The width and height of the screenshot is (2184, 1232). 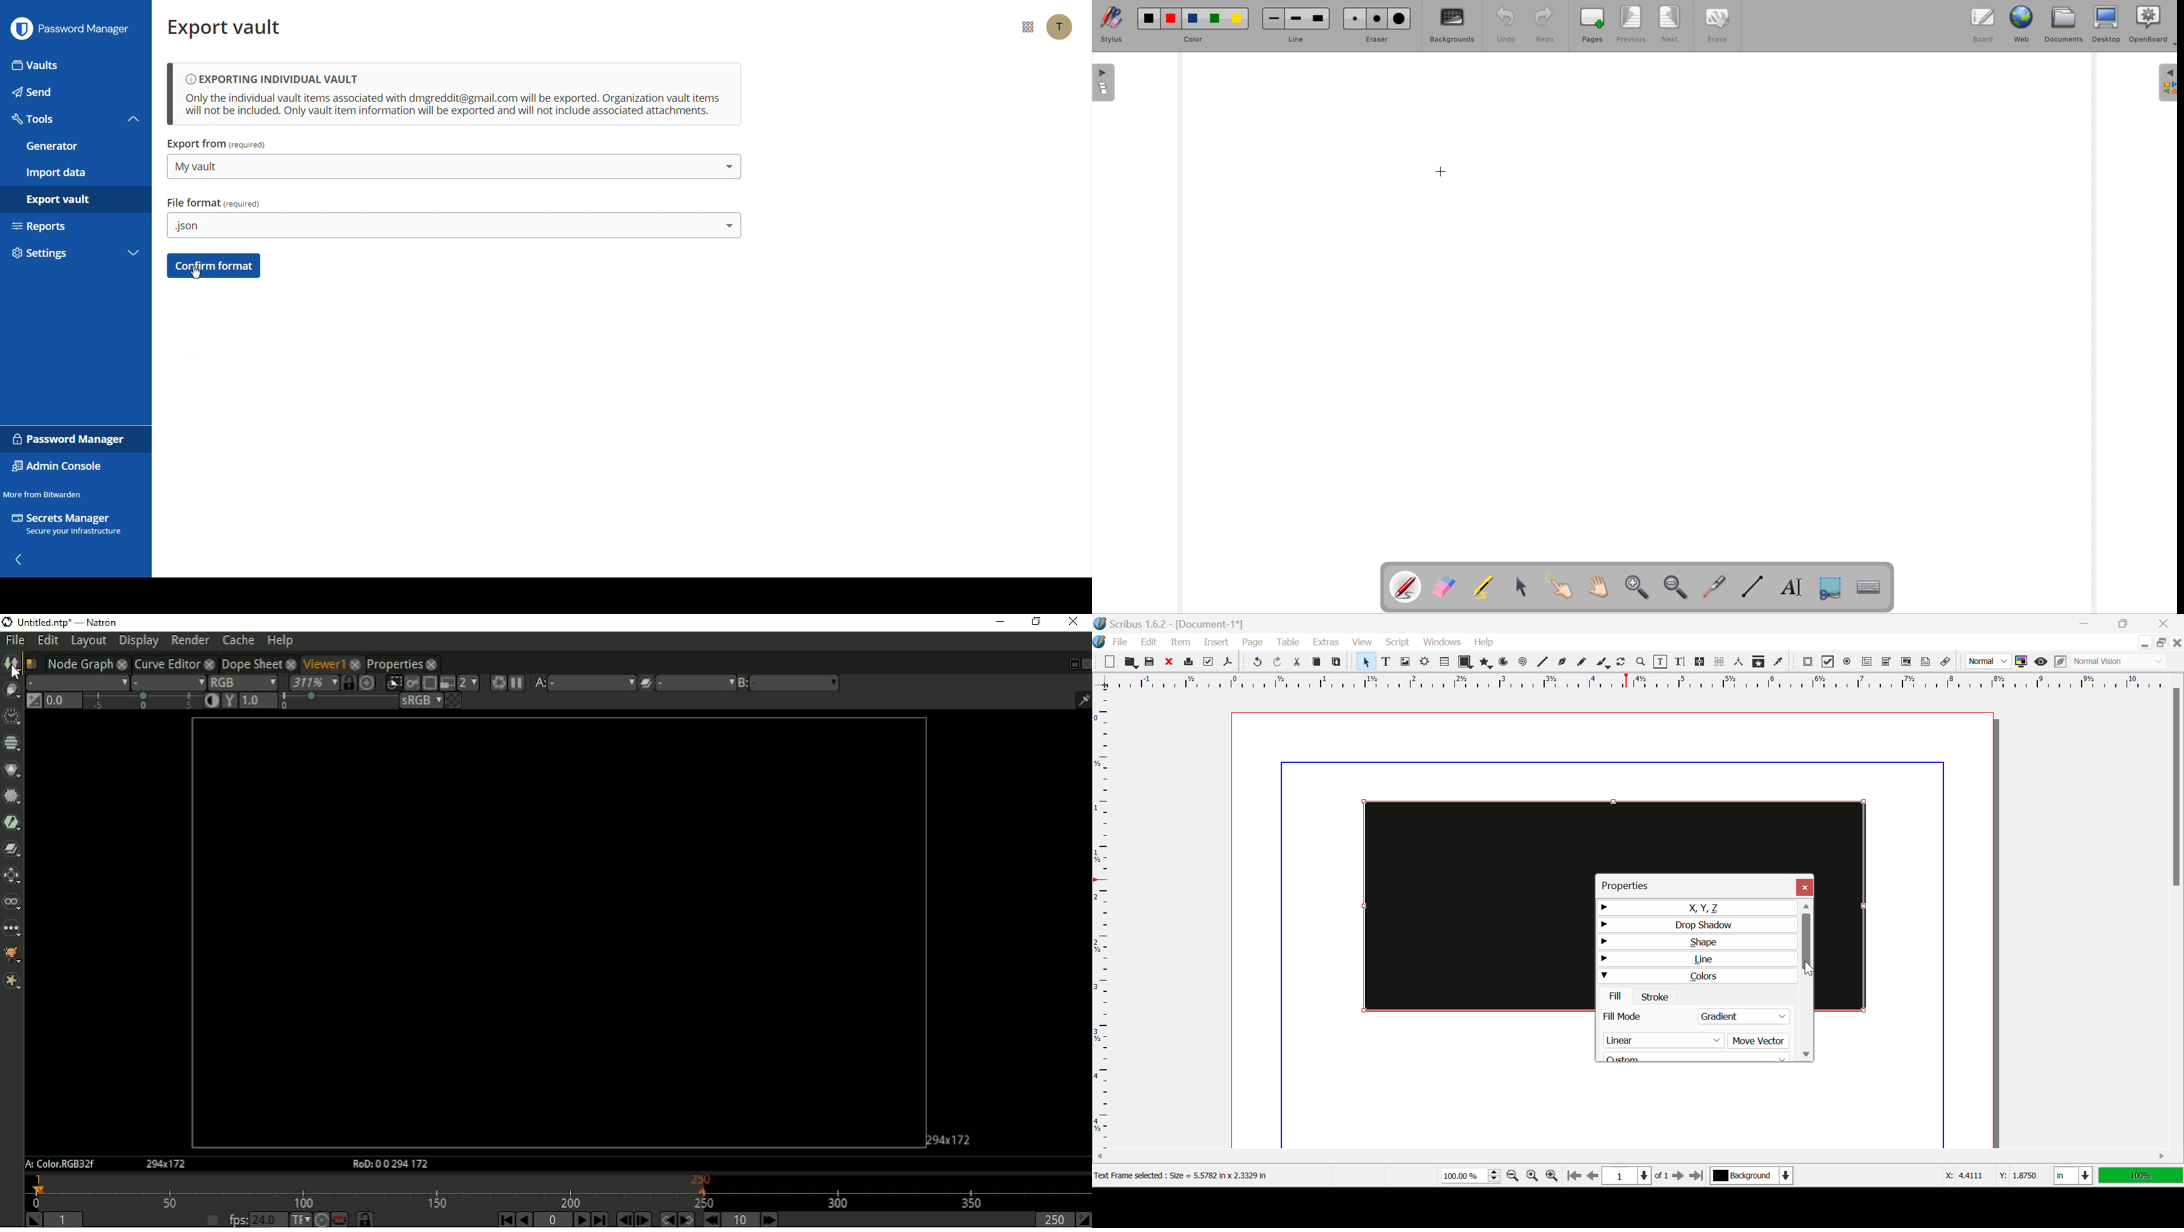 What do you see at coordinates (1542, 662) in the screenshot?
I see `Line` at bounding box center [1542, 662].